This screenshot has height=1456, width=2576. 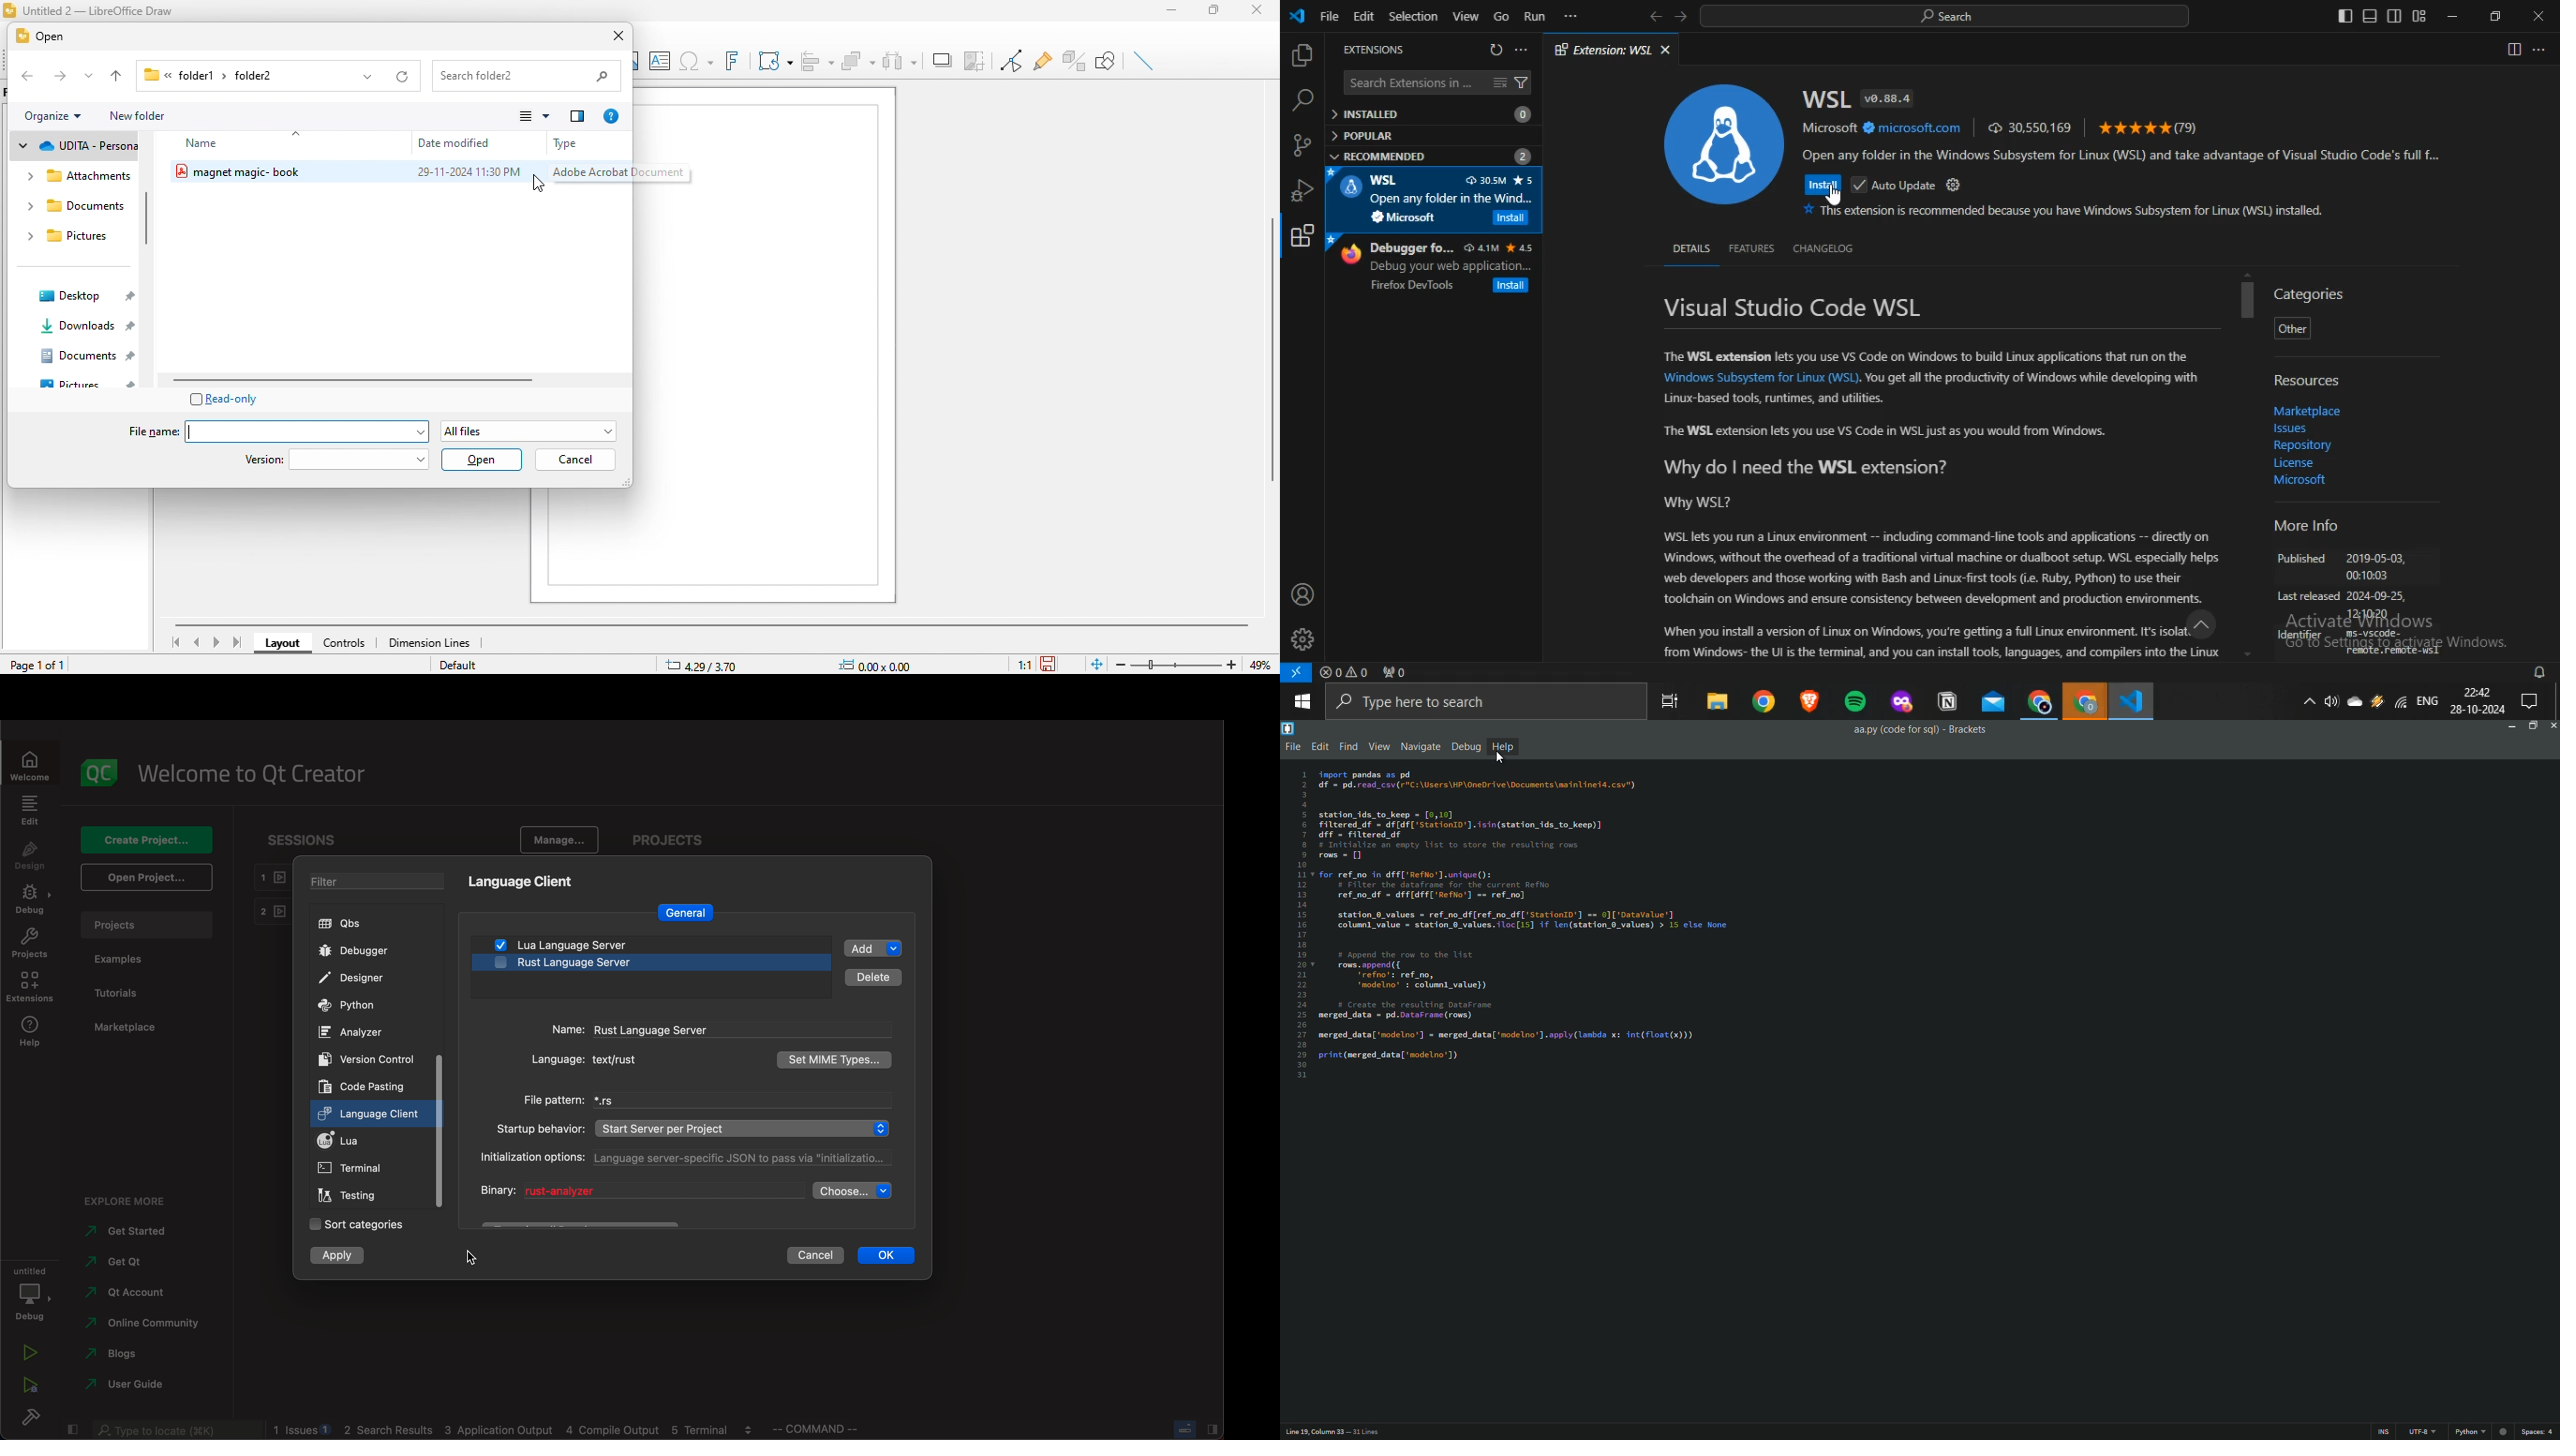 What do you see at coordinates (1168, 11) in the screenshot?
I see `minimize` at bounding box center [1168, 11].